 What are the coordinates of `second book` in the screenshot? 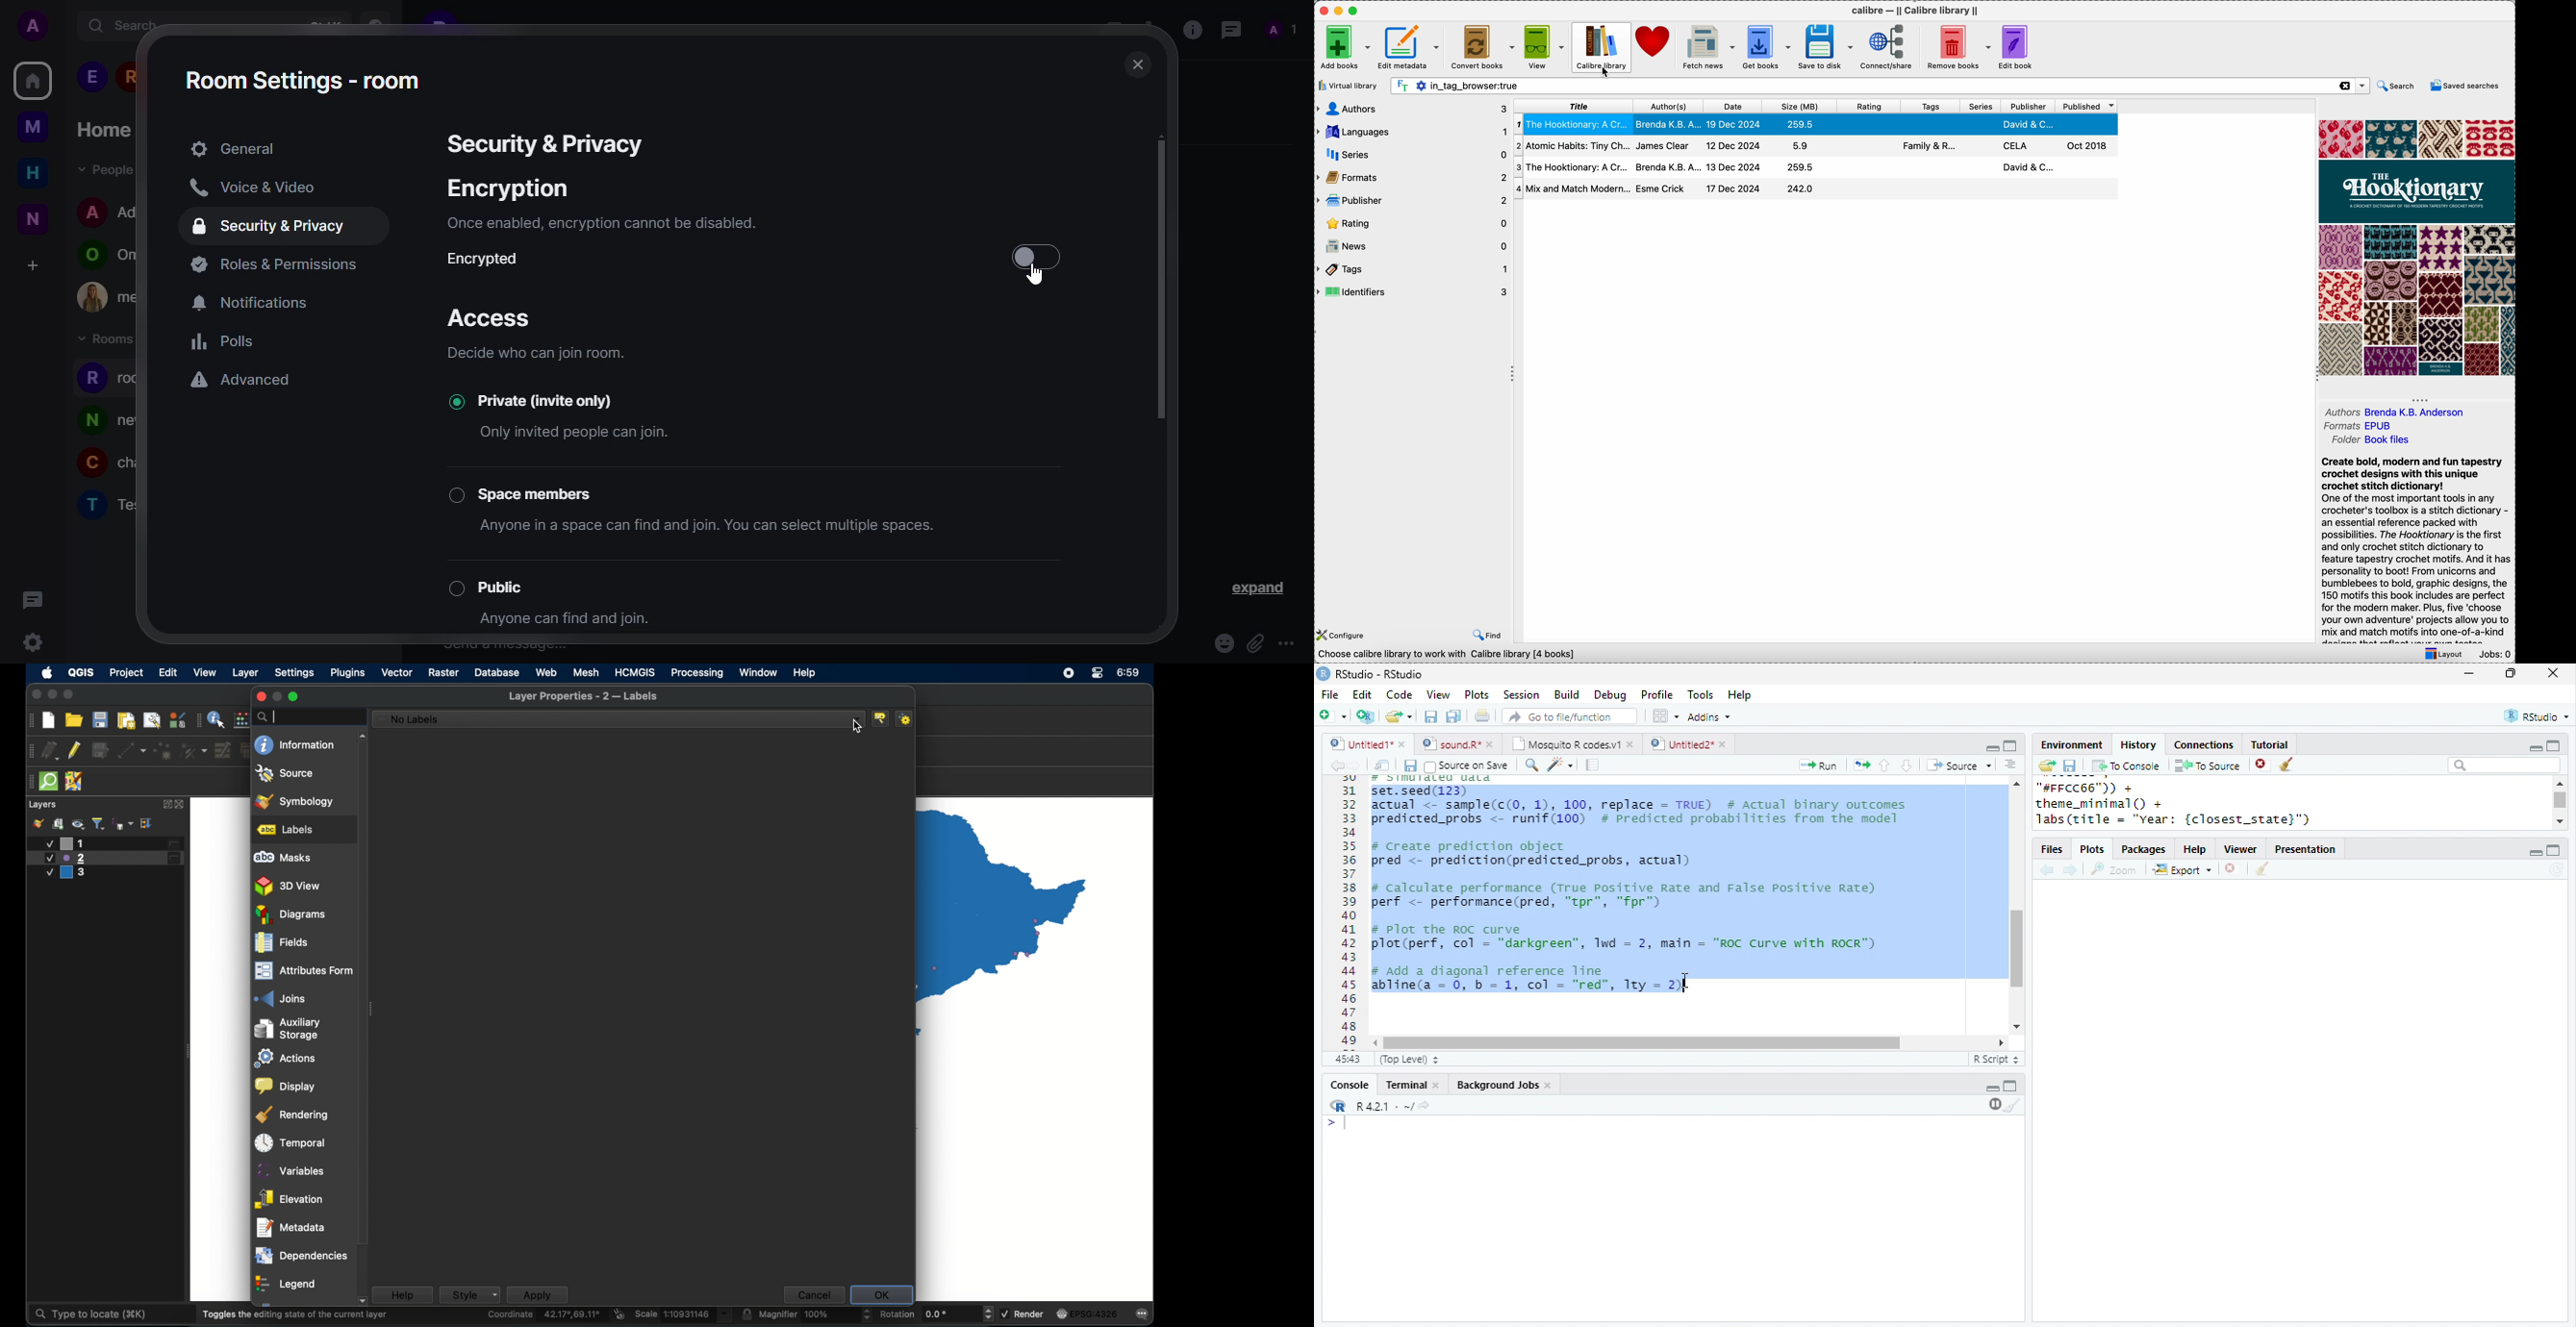 It's located at (1815, 147).